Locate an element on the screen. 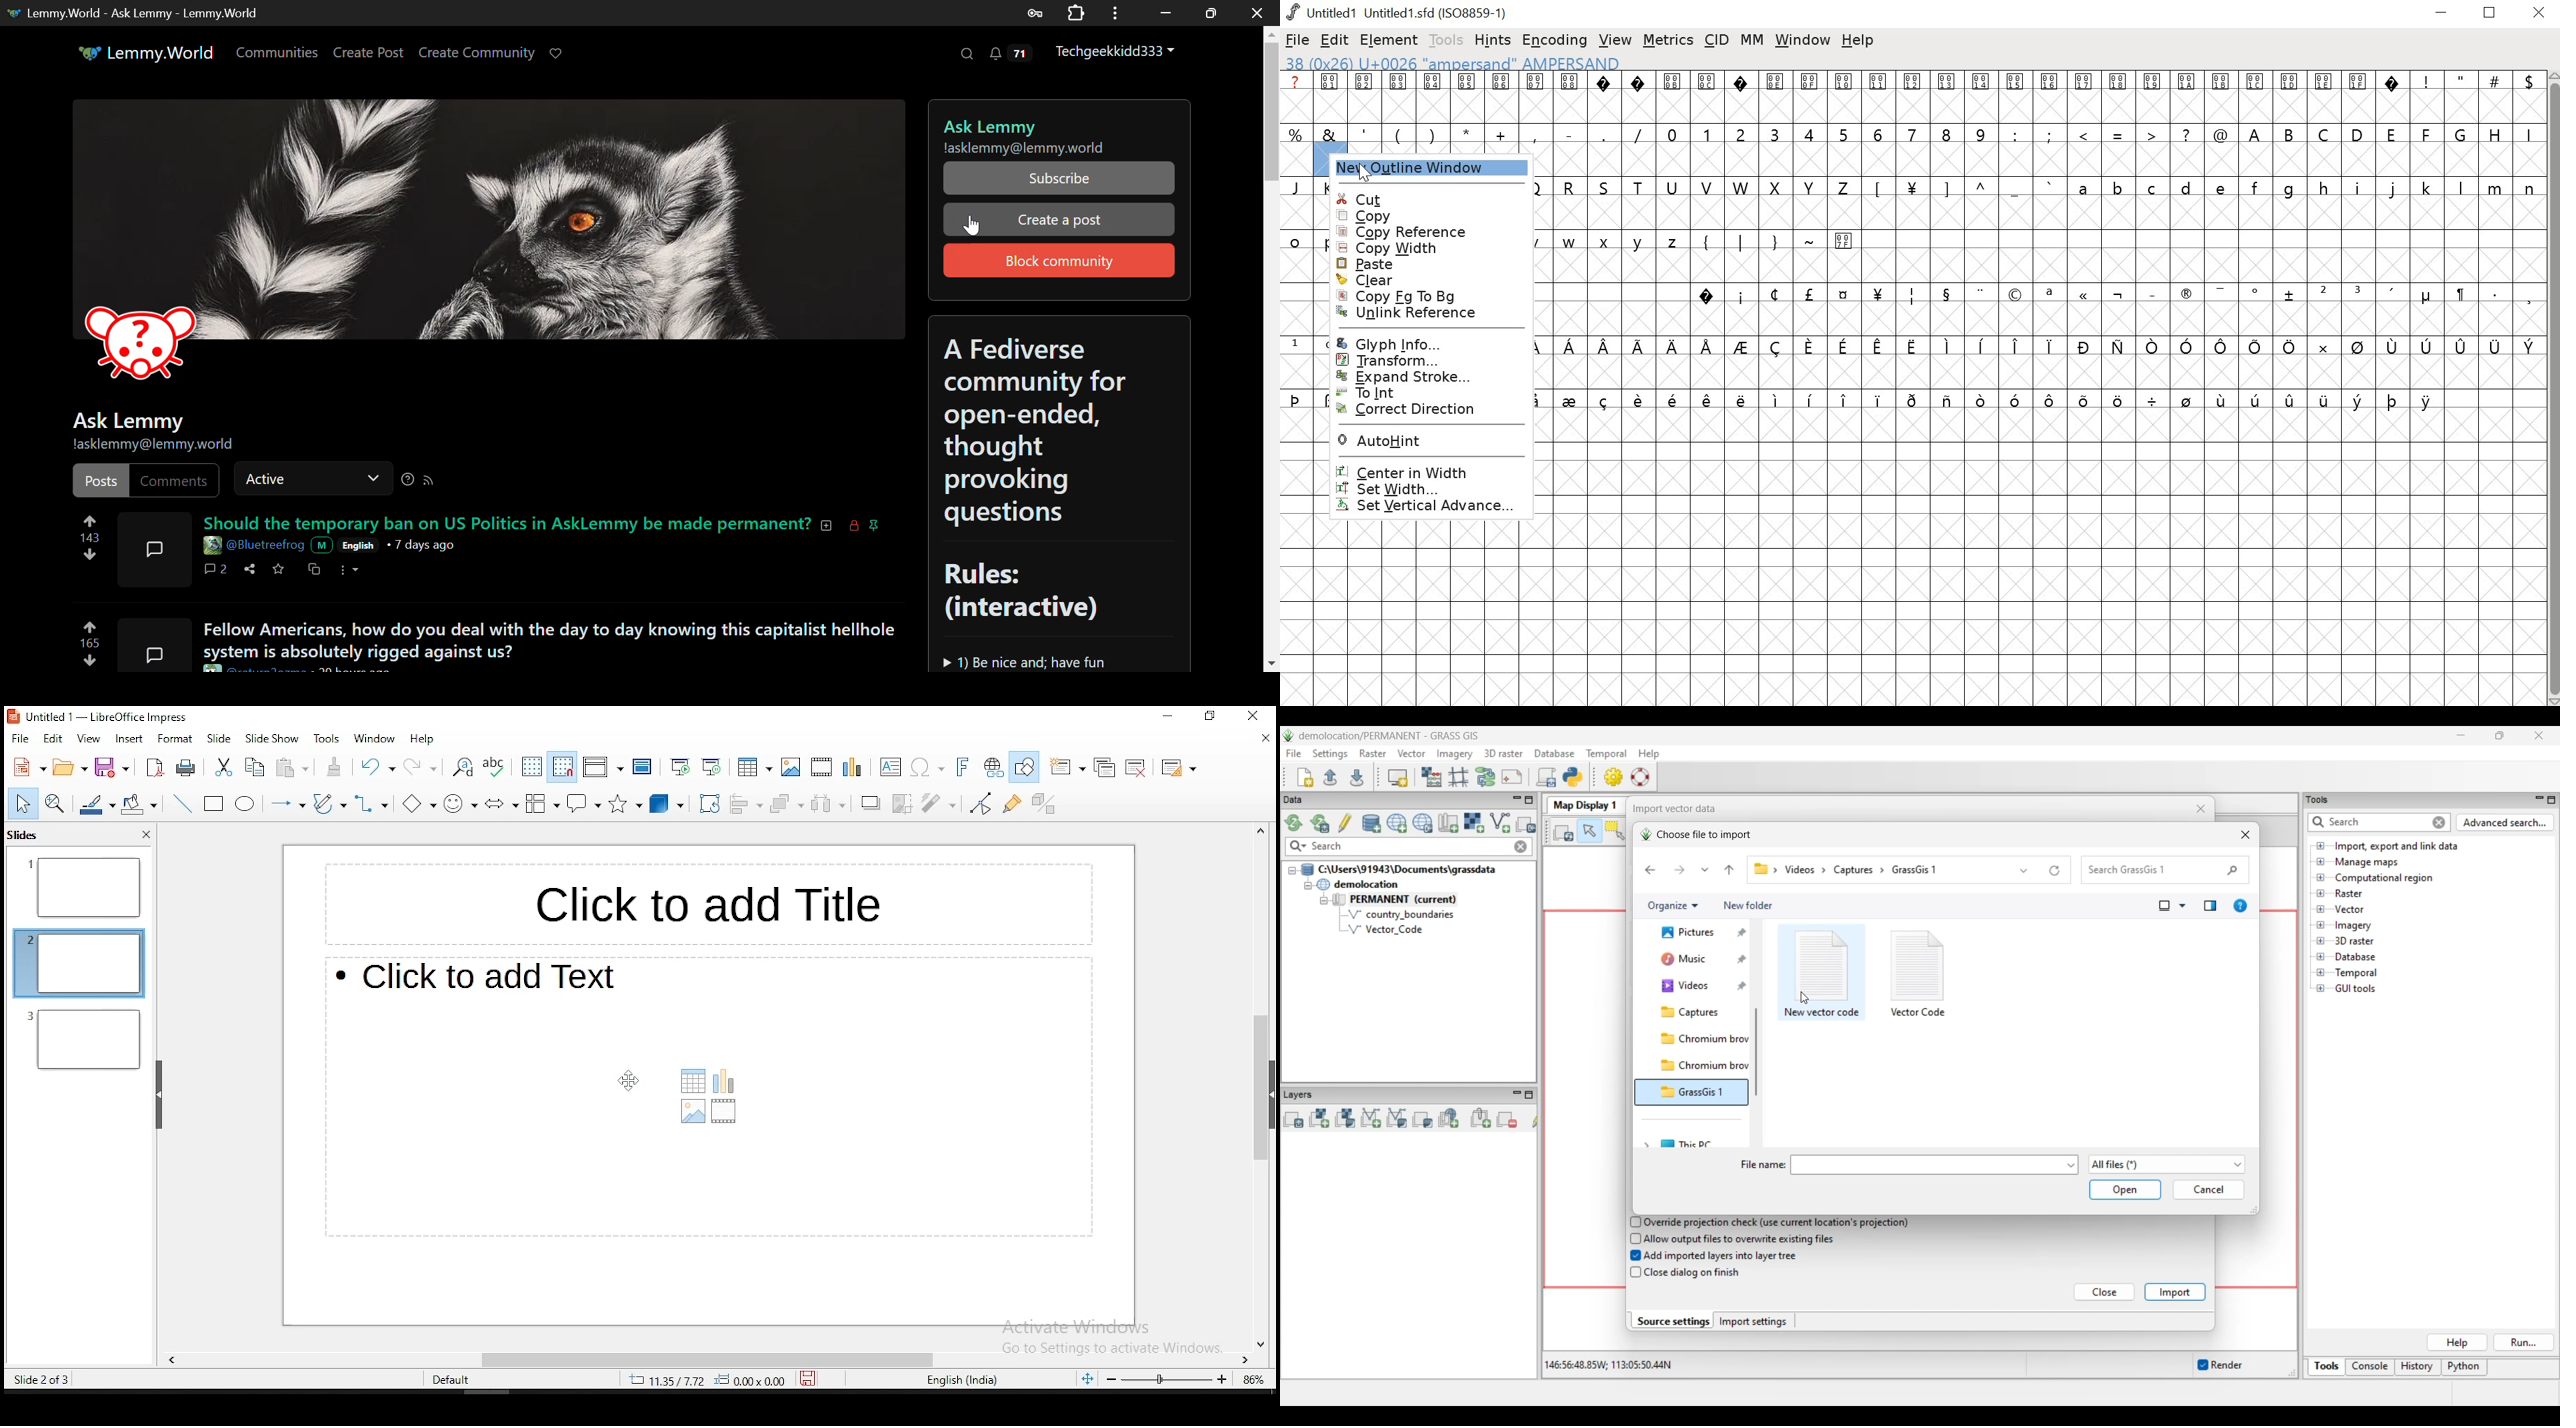 The image size is (2576, 1428). symbol is located at coordinates (1572, 399).